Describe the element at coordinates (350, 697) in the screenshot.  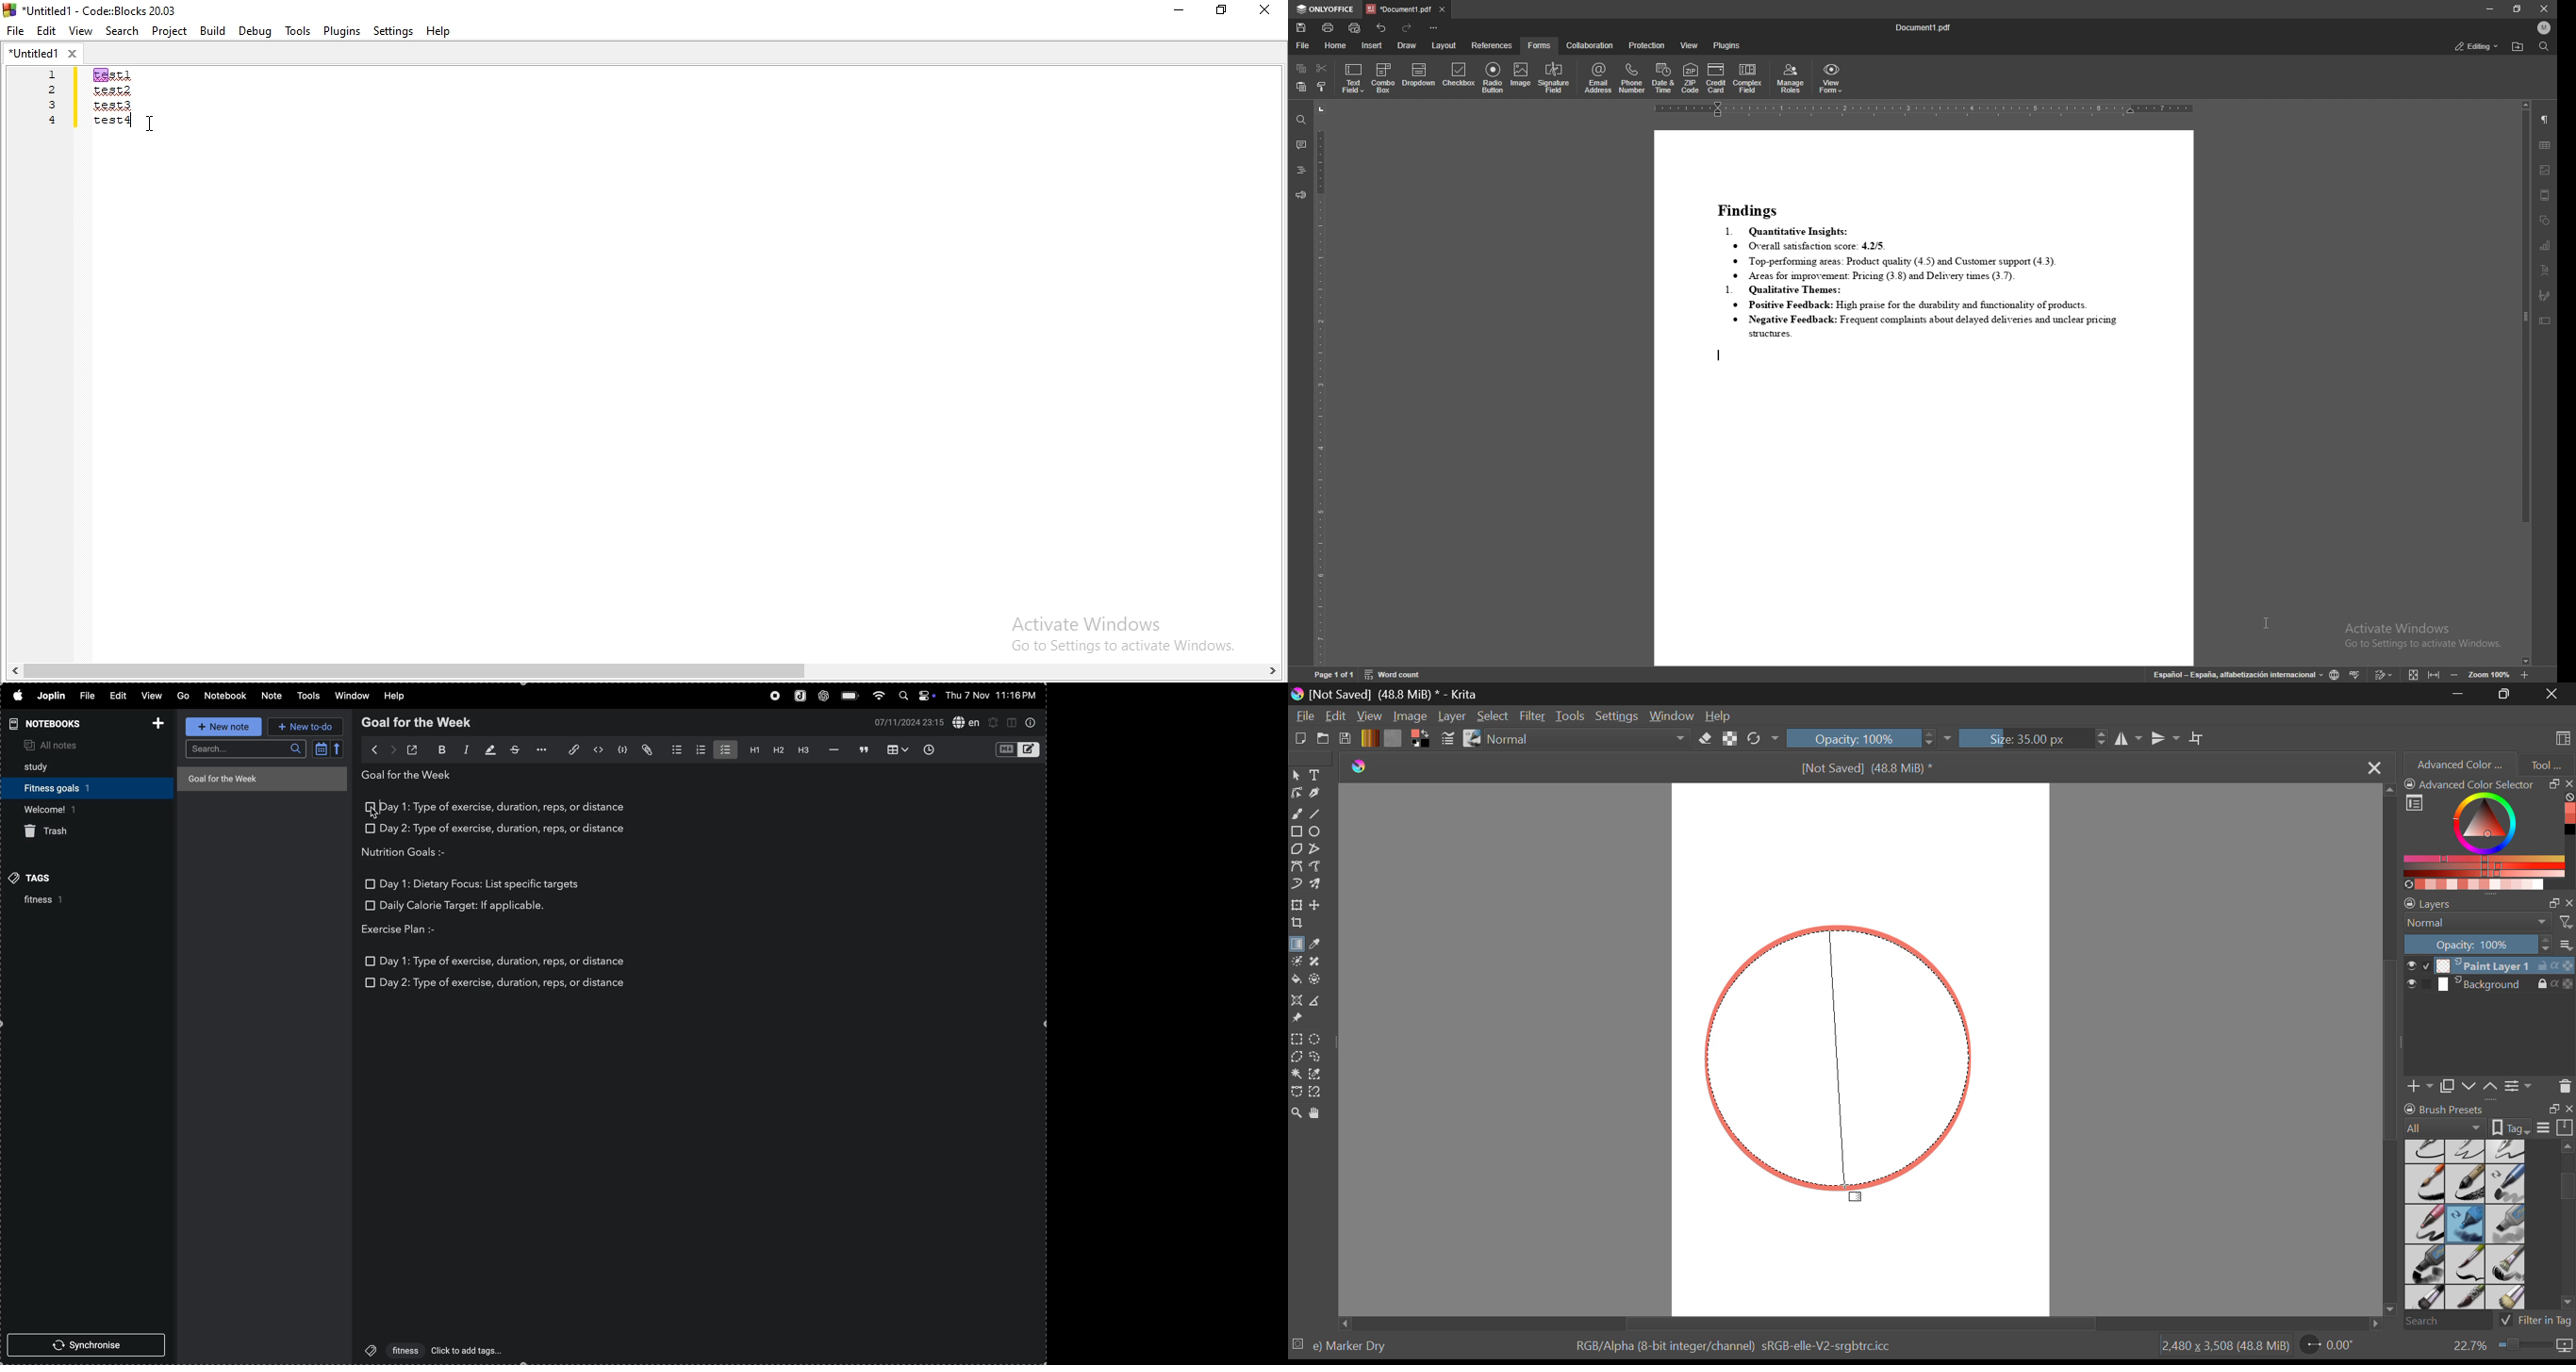
I see `window` at that location.